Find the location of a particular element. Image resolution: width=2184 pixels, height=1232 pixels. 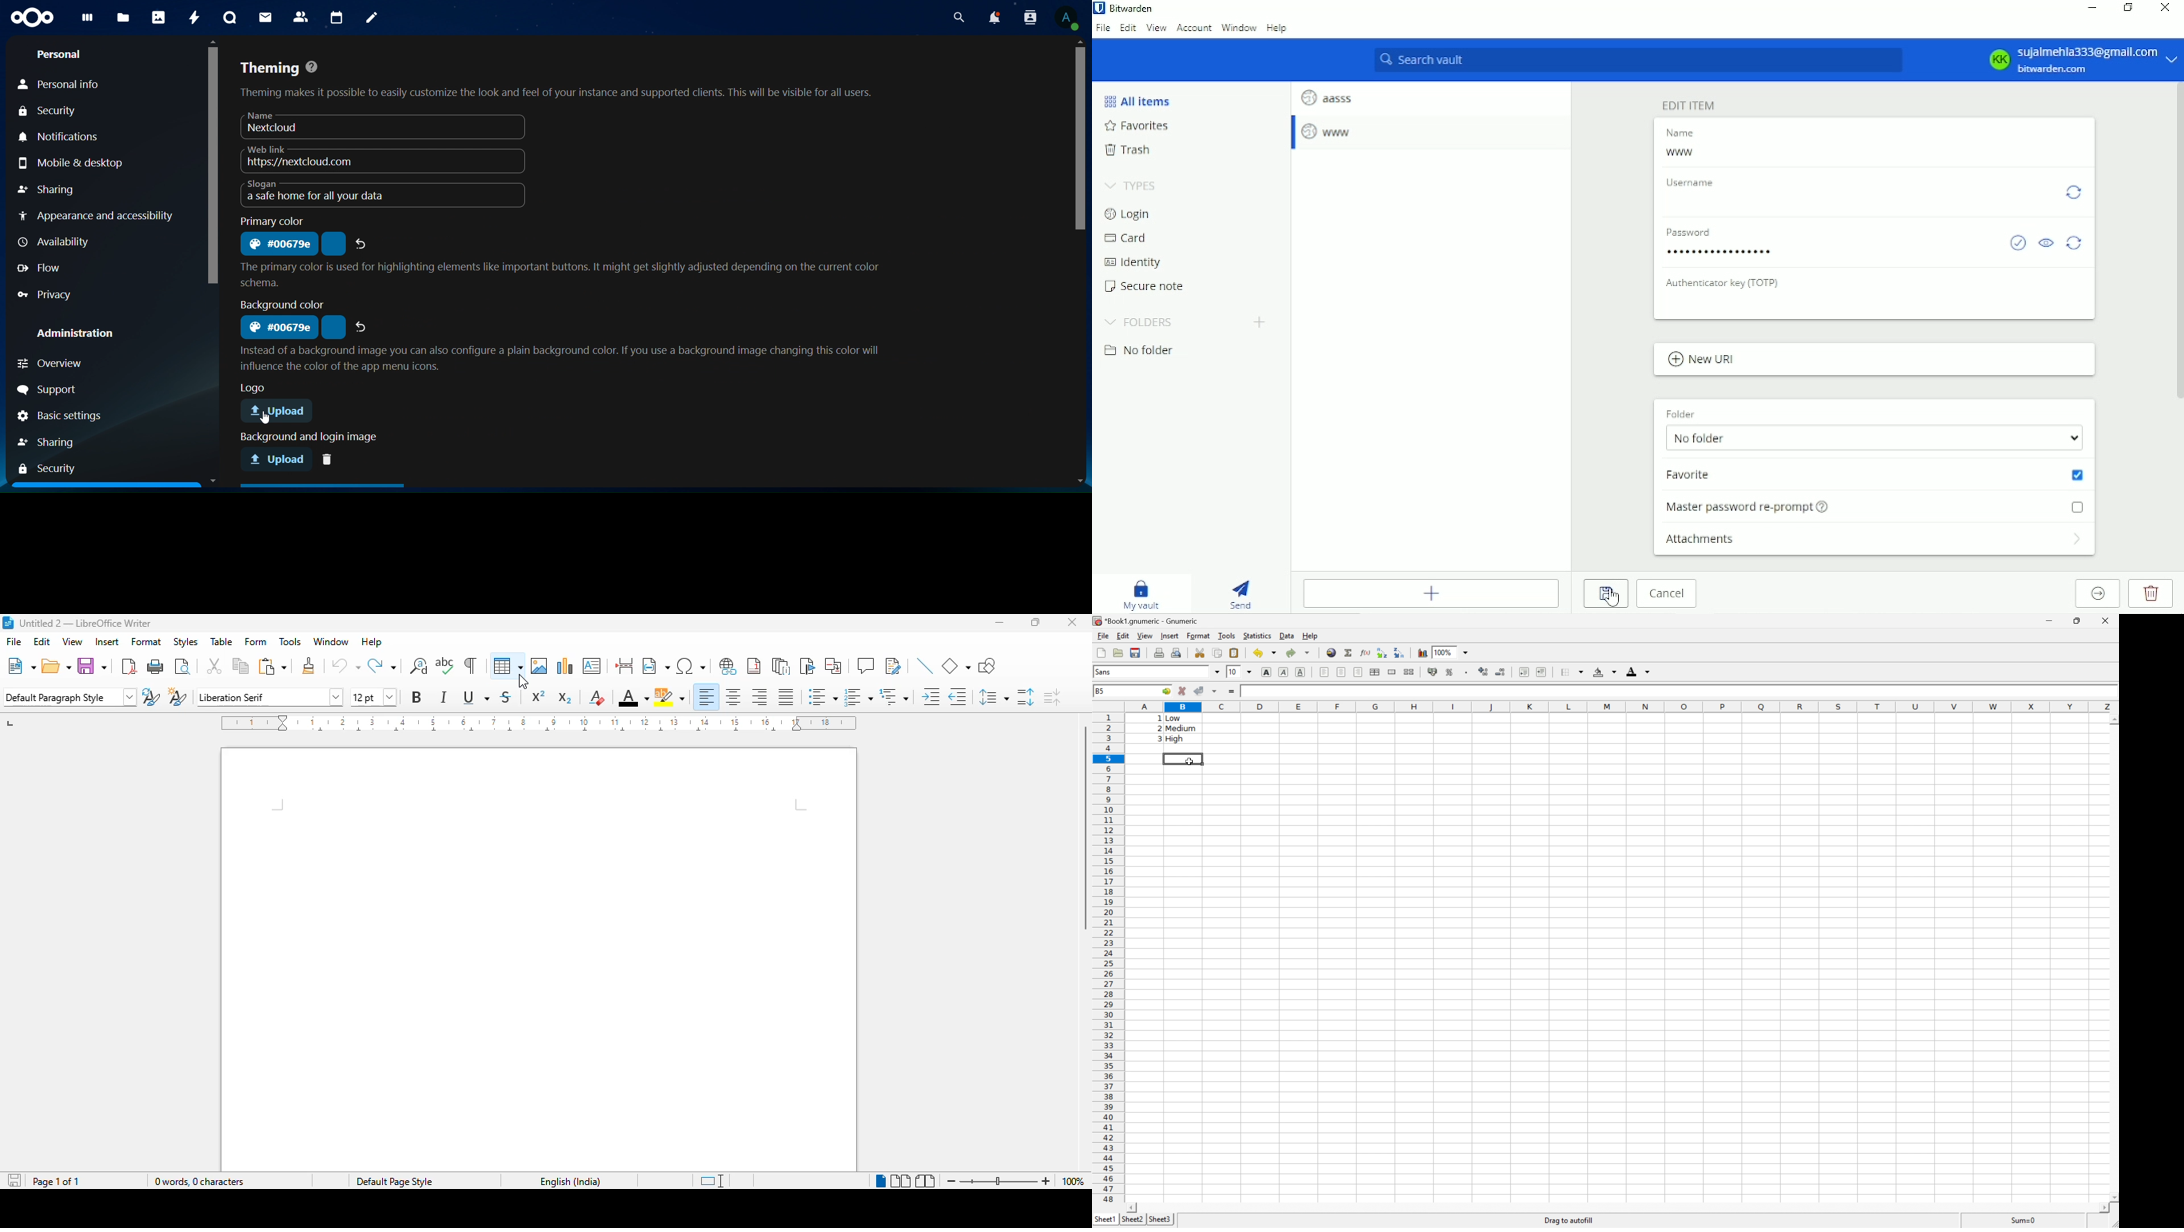

Drag to autofill is located at coordinates (1570, 1220).